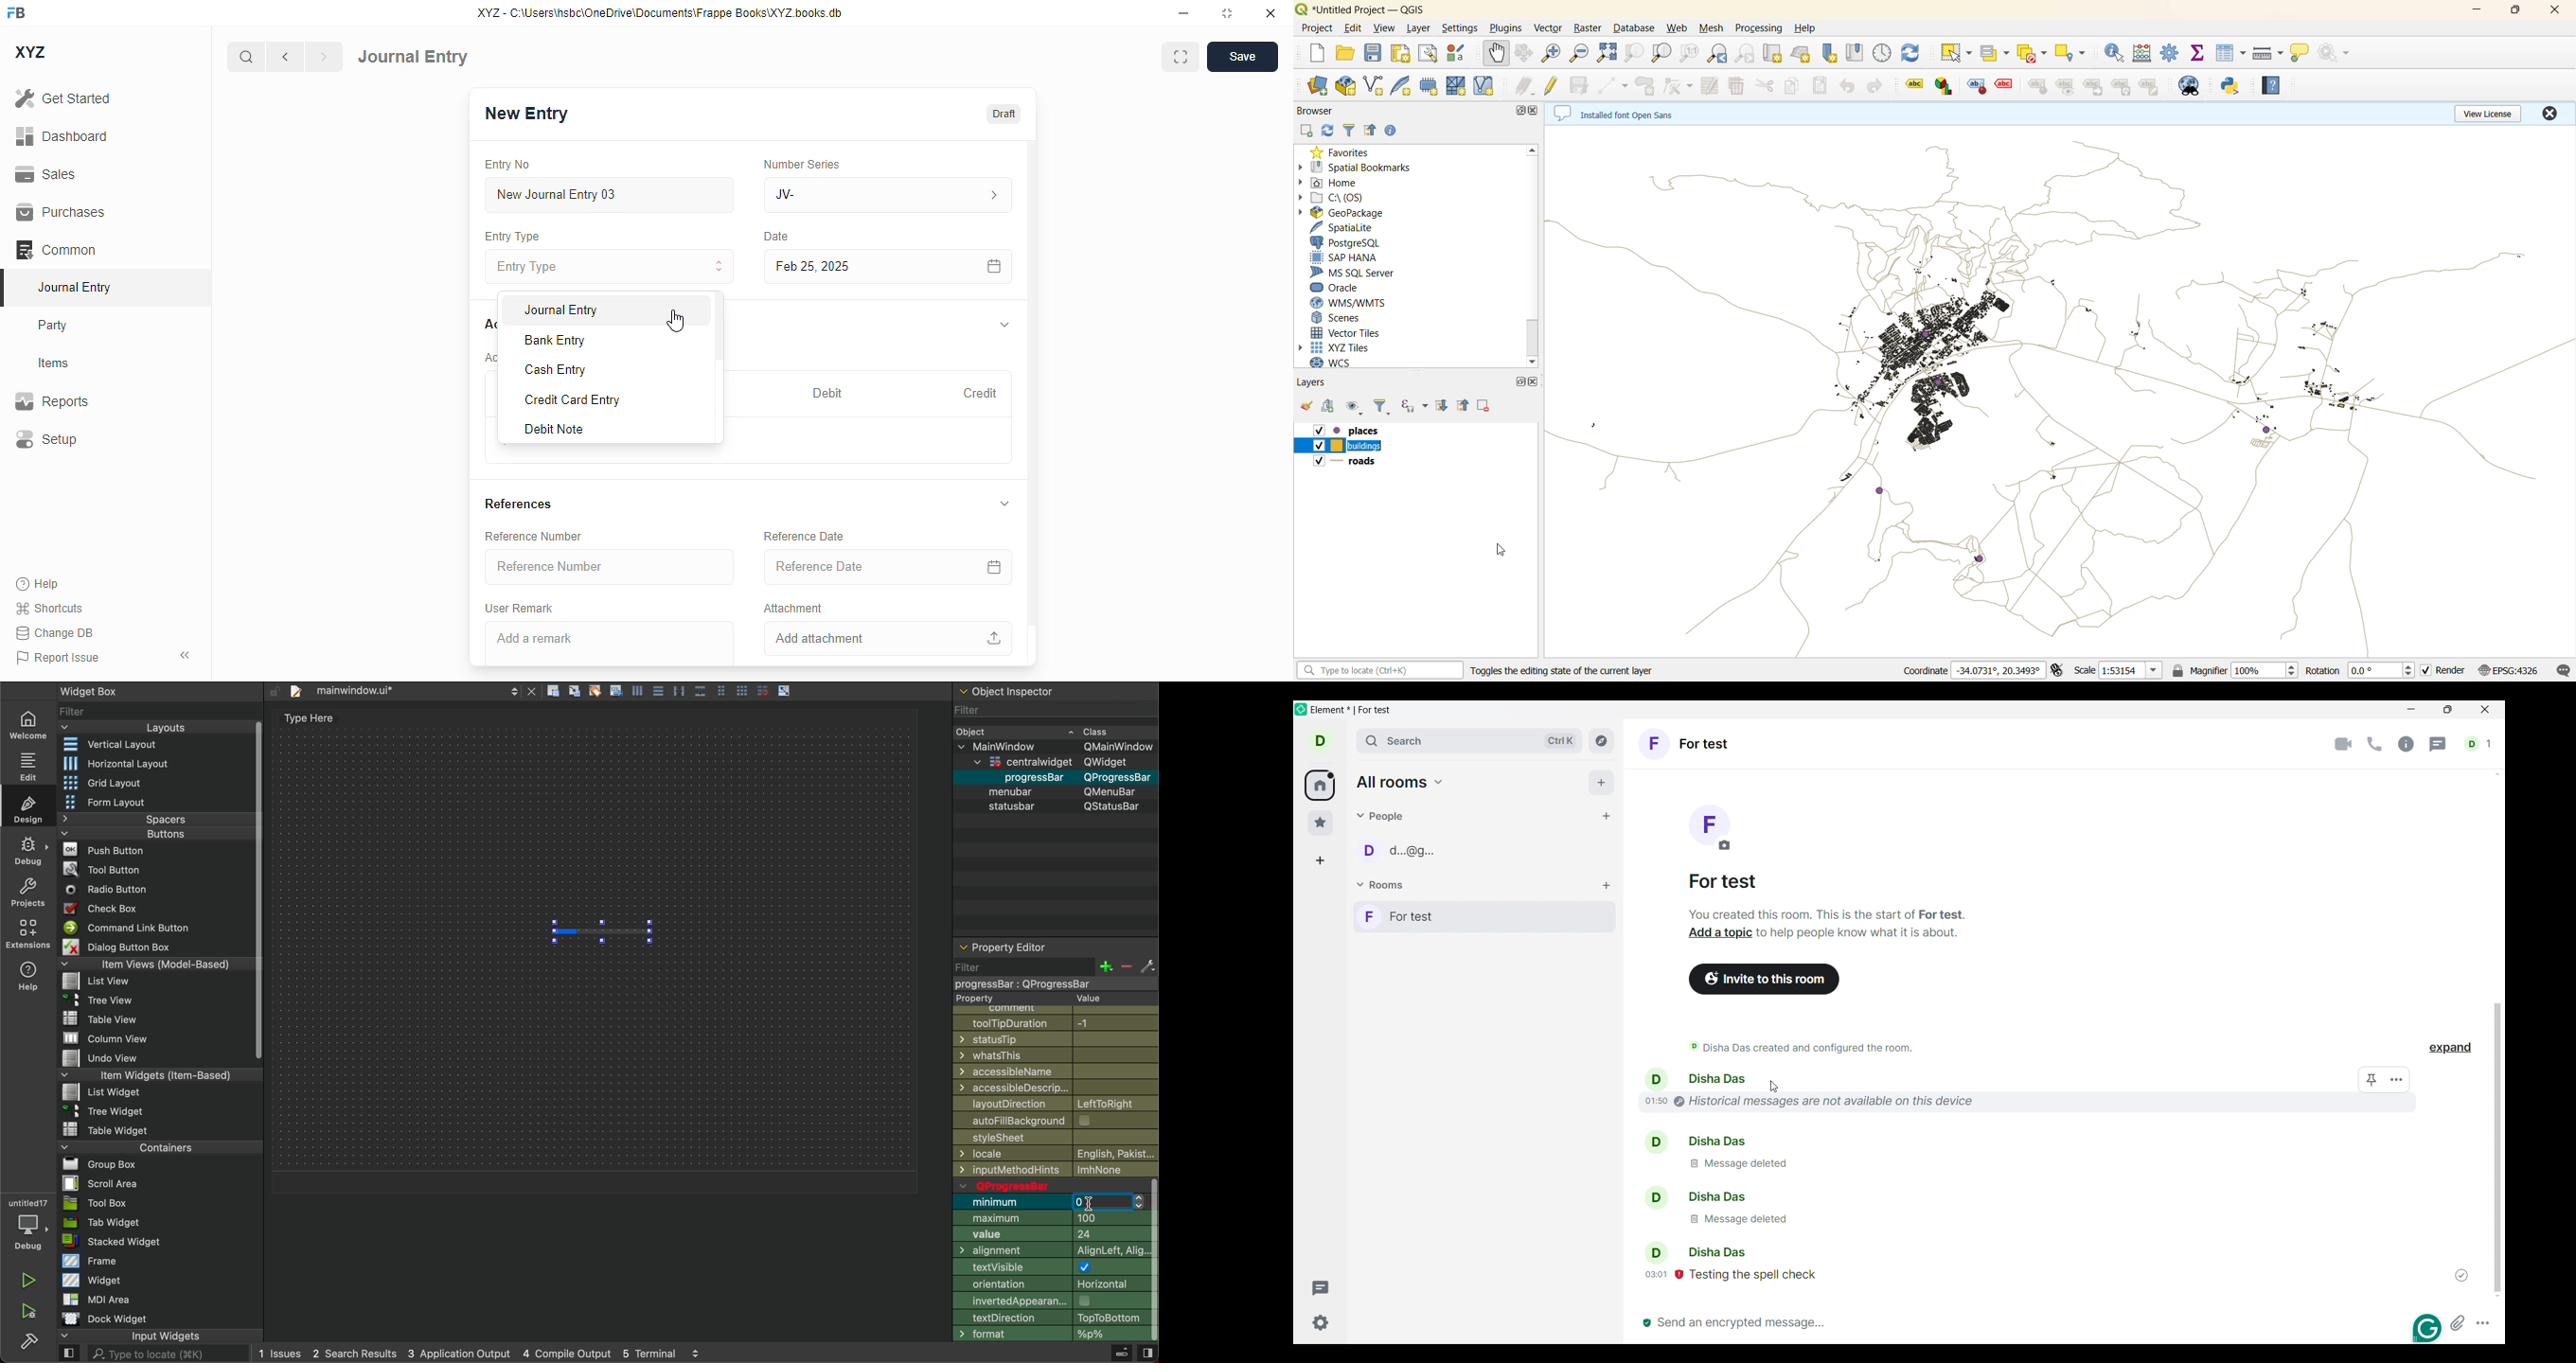 This screenshot has width=2576, height=1372. What do you see at coordinates (1181, 57) in the screenshot?
I see `toggle between form and full width` at bounding box center [1181, 57].